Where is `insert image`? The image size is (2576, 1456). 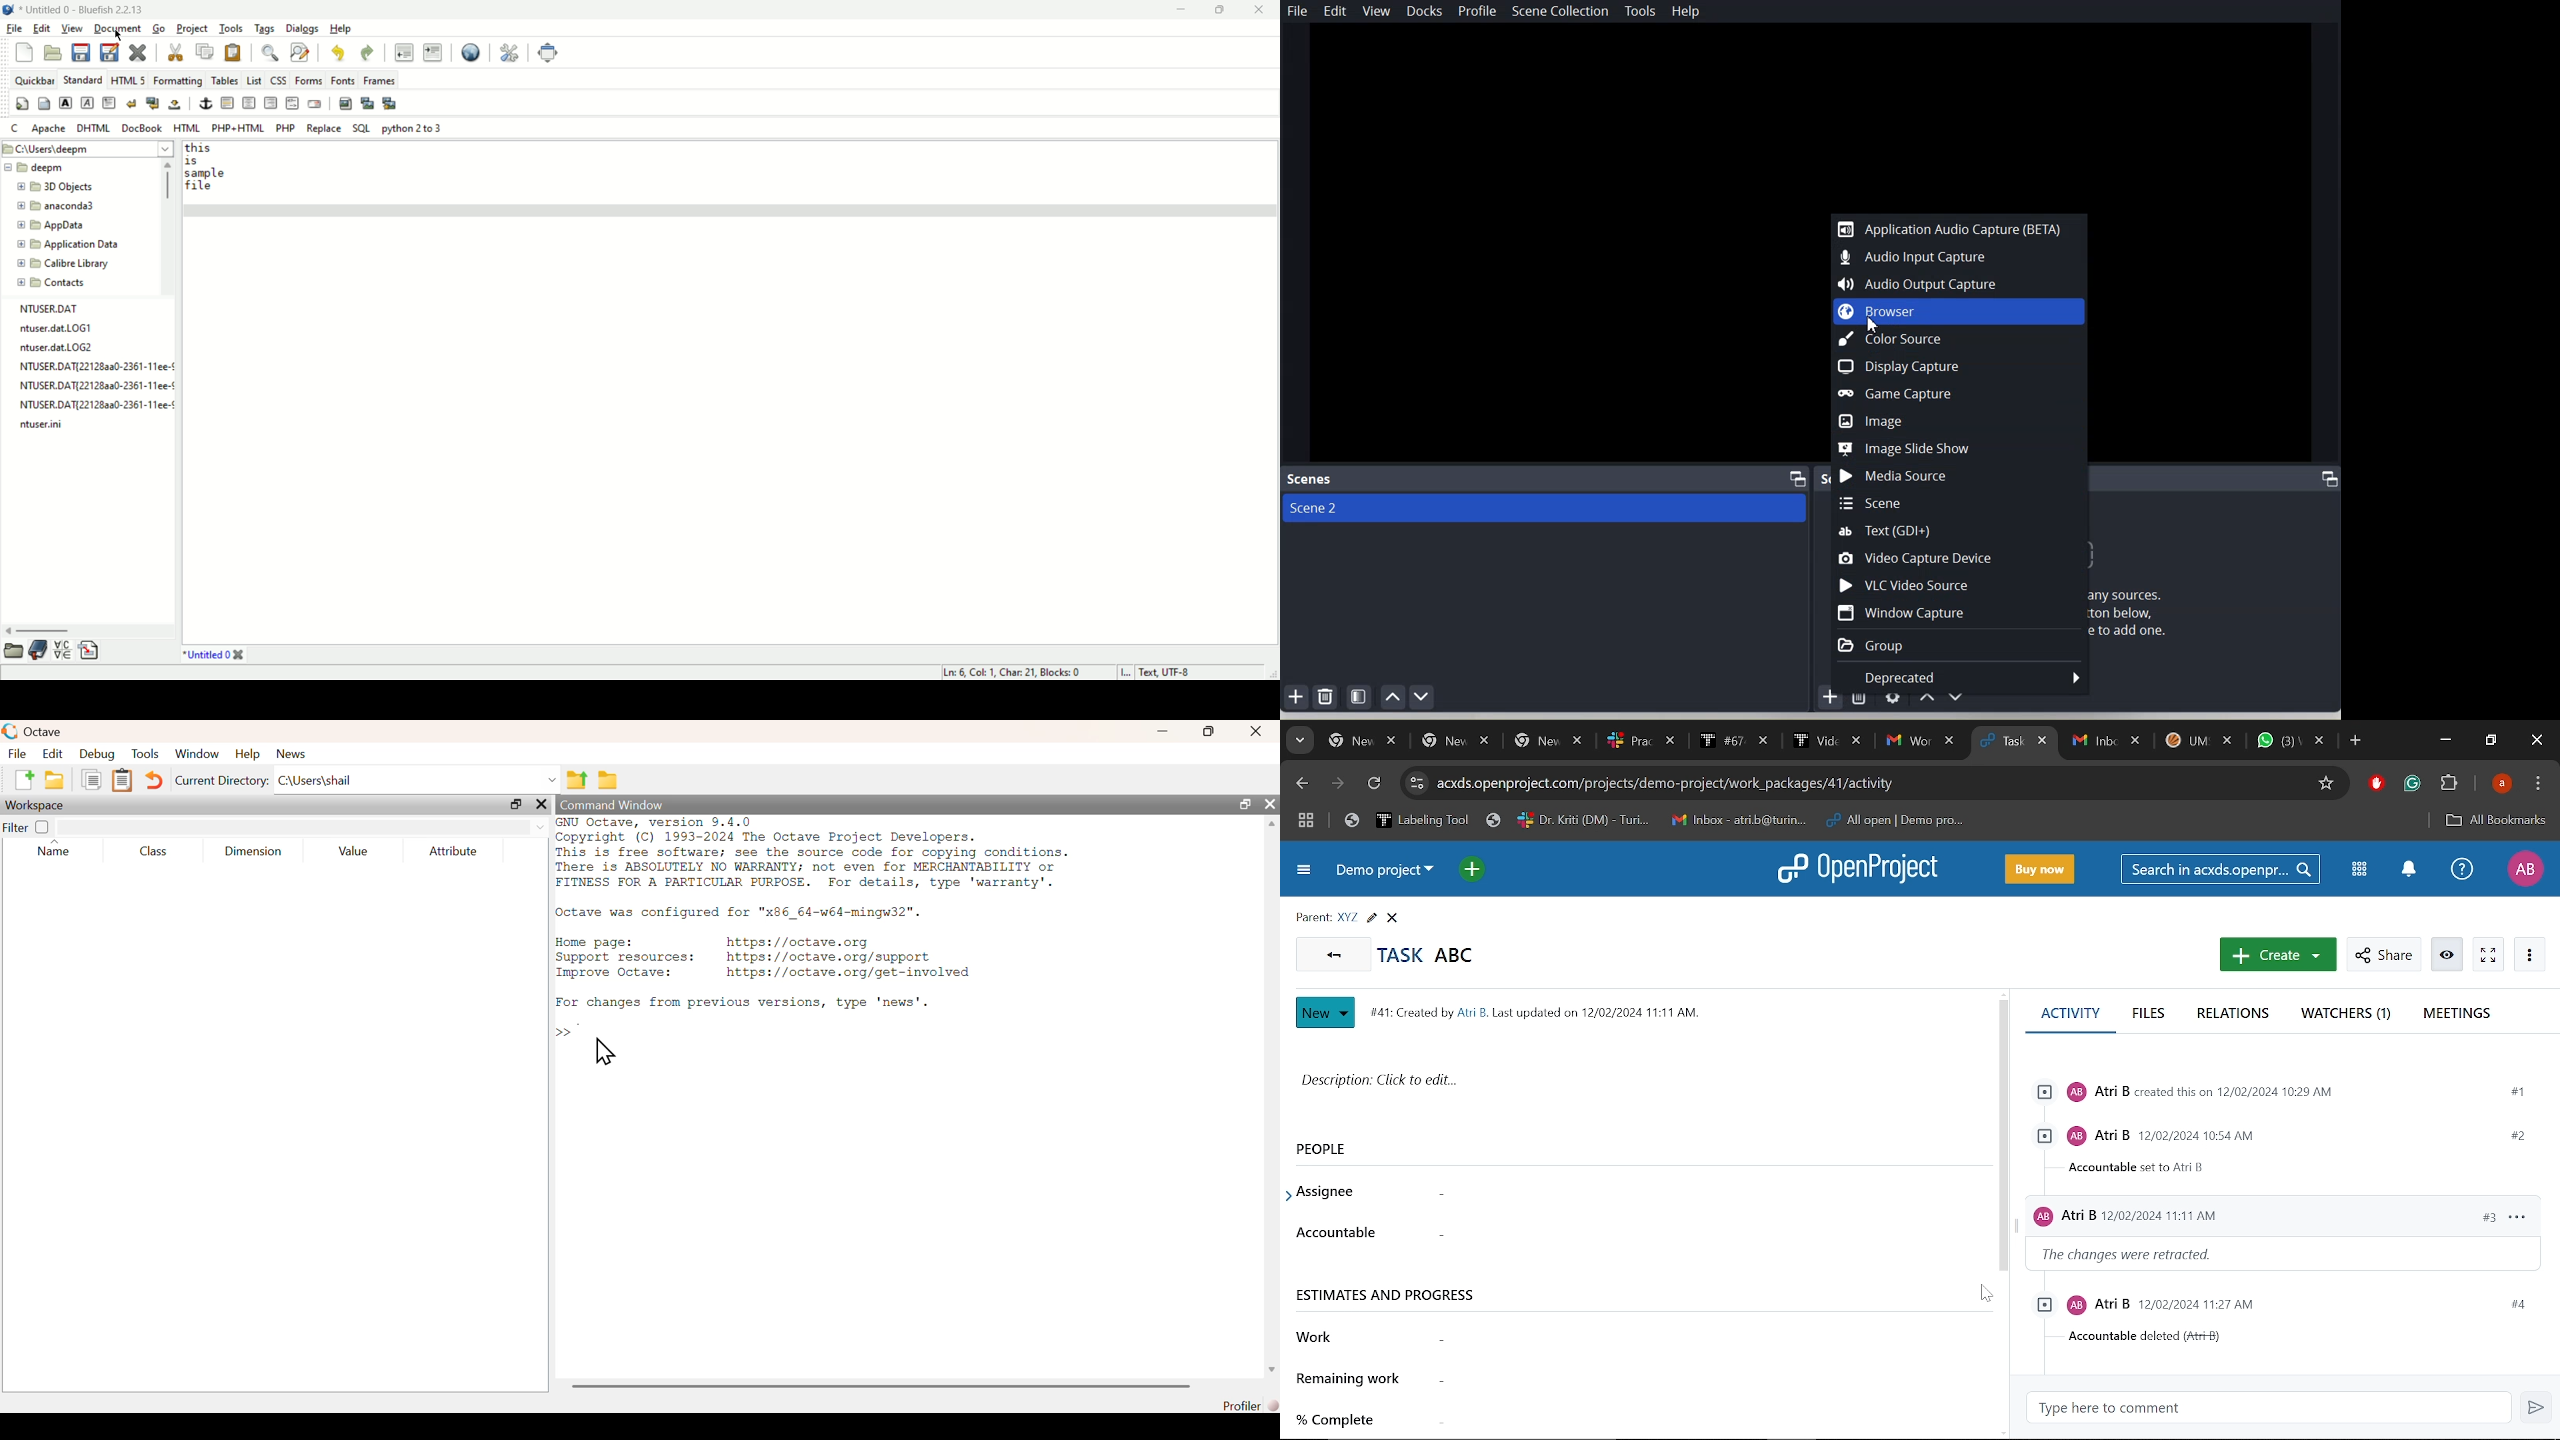
insert image is located at coordinates (345, 103).